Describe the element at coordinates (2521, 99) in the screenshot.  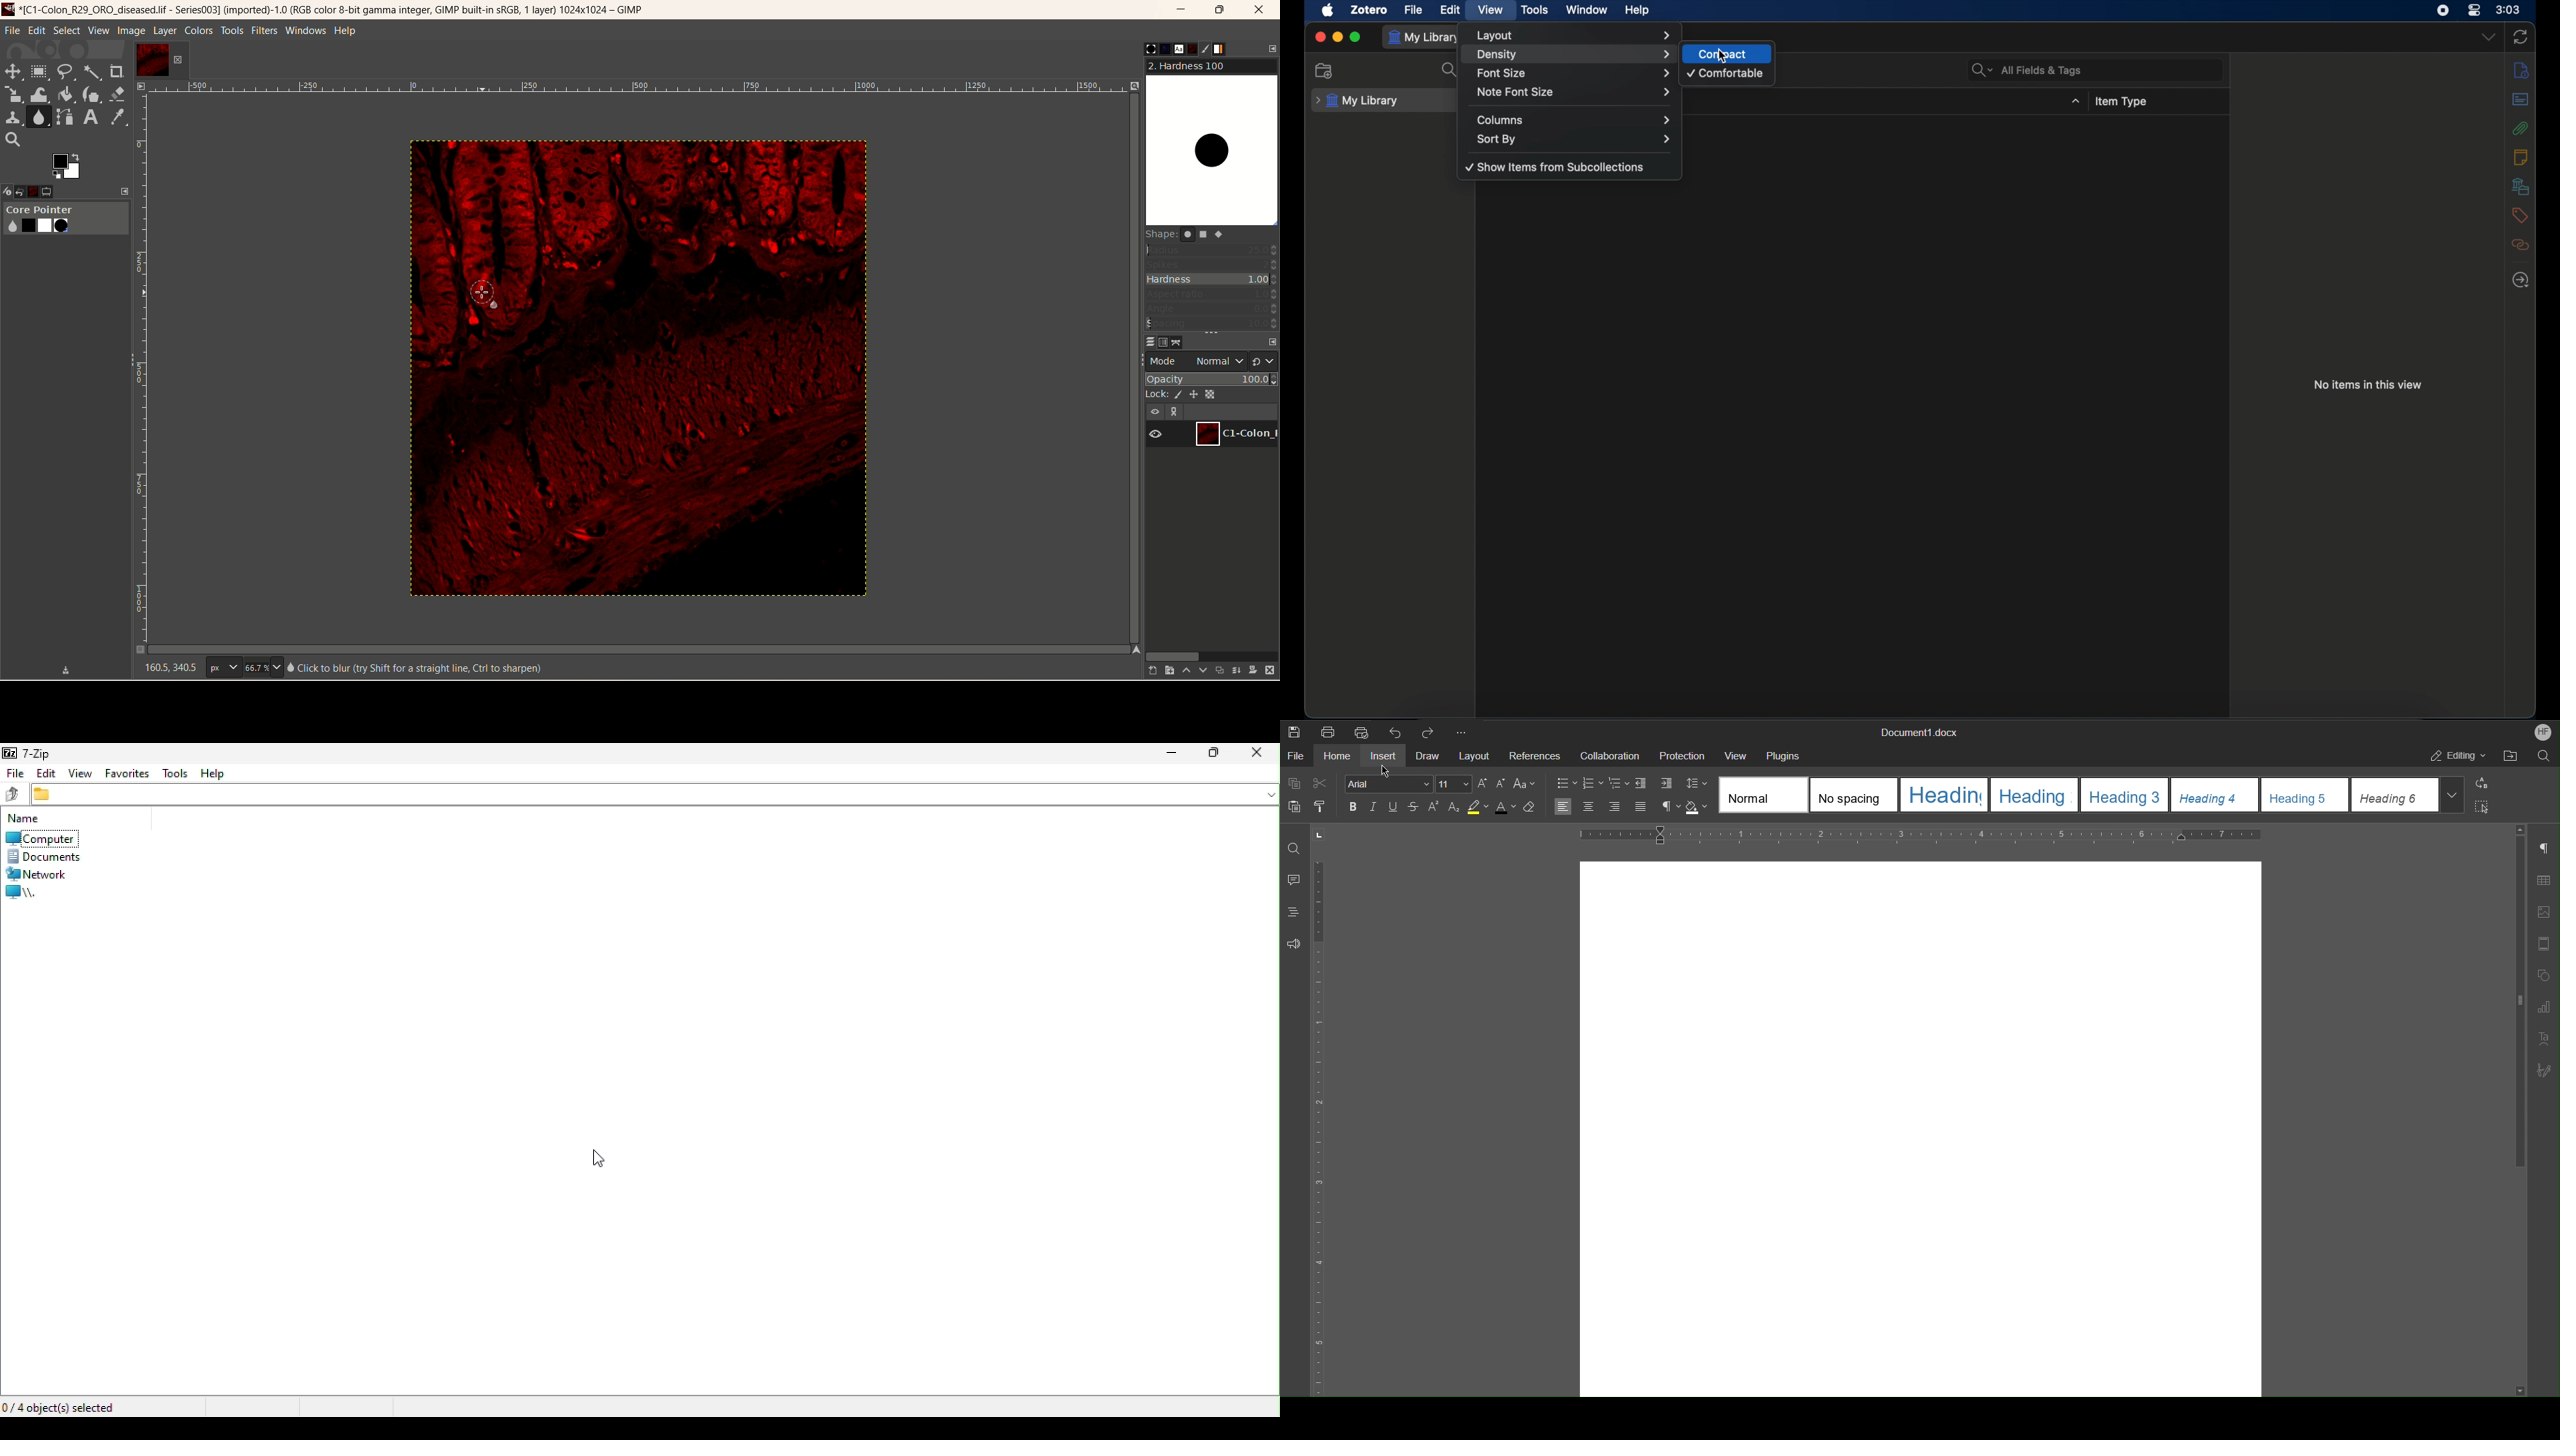
I see `abstract` at that location.